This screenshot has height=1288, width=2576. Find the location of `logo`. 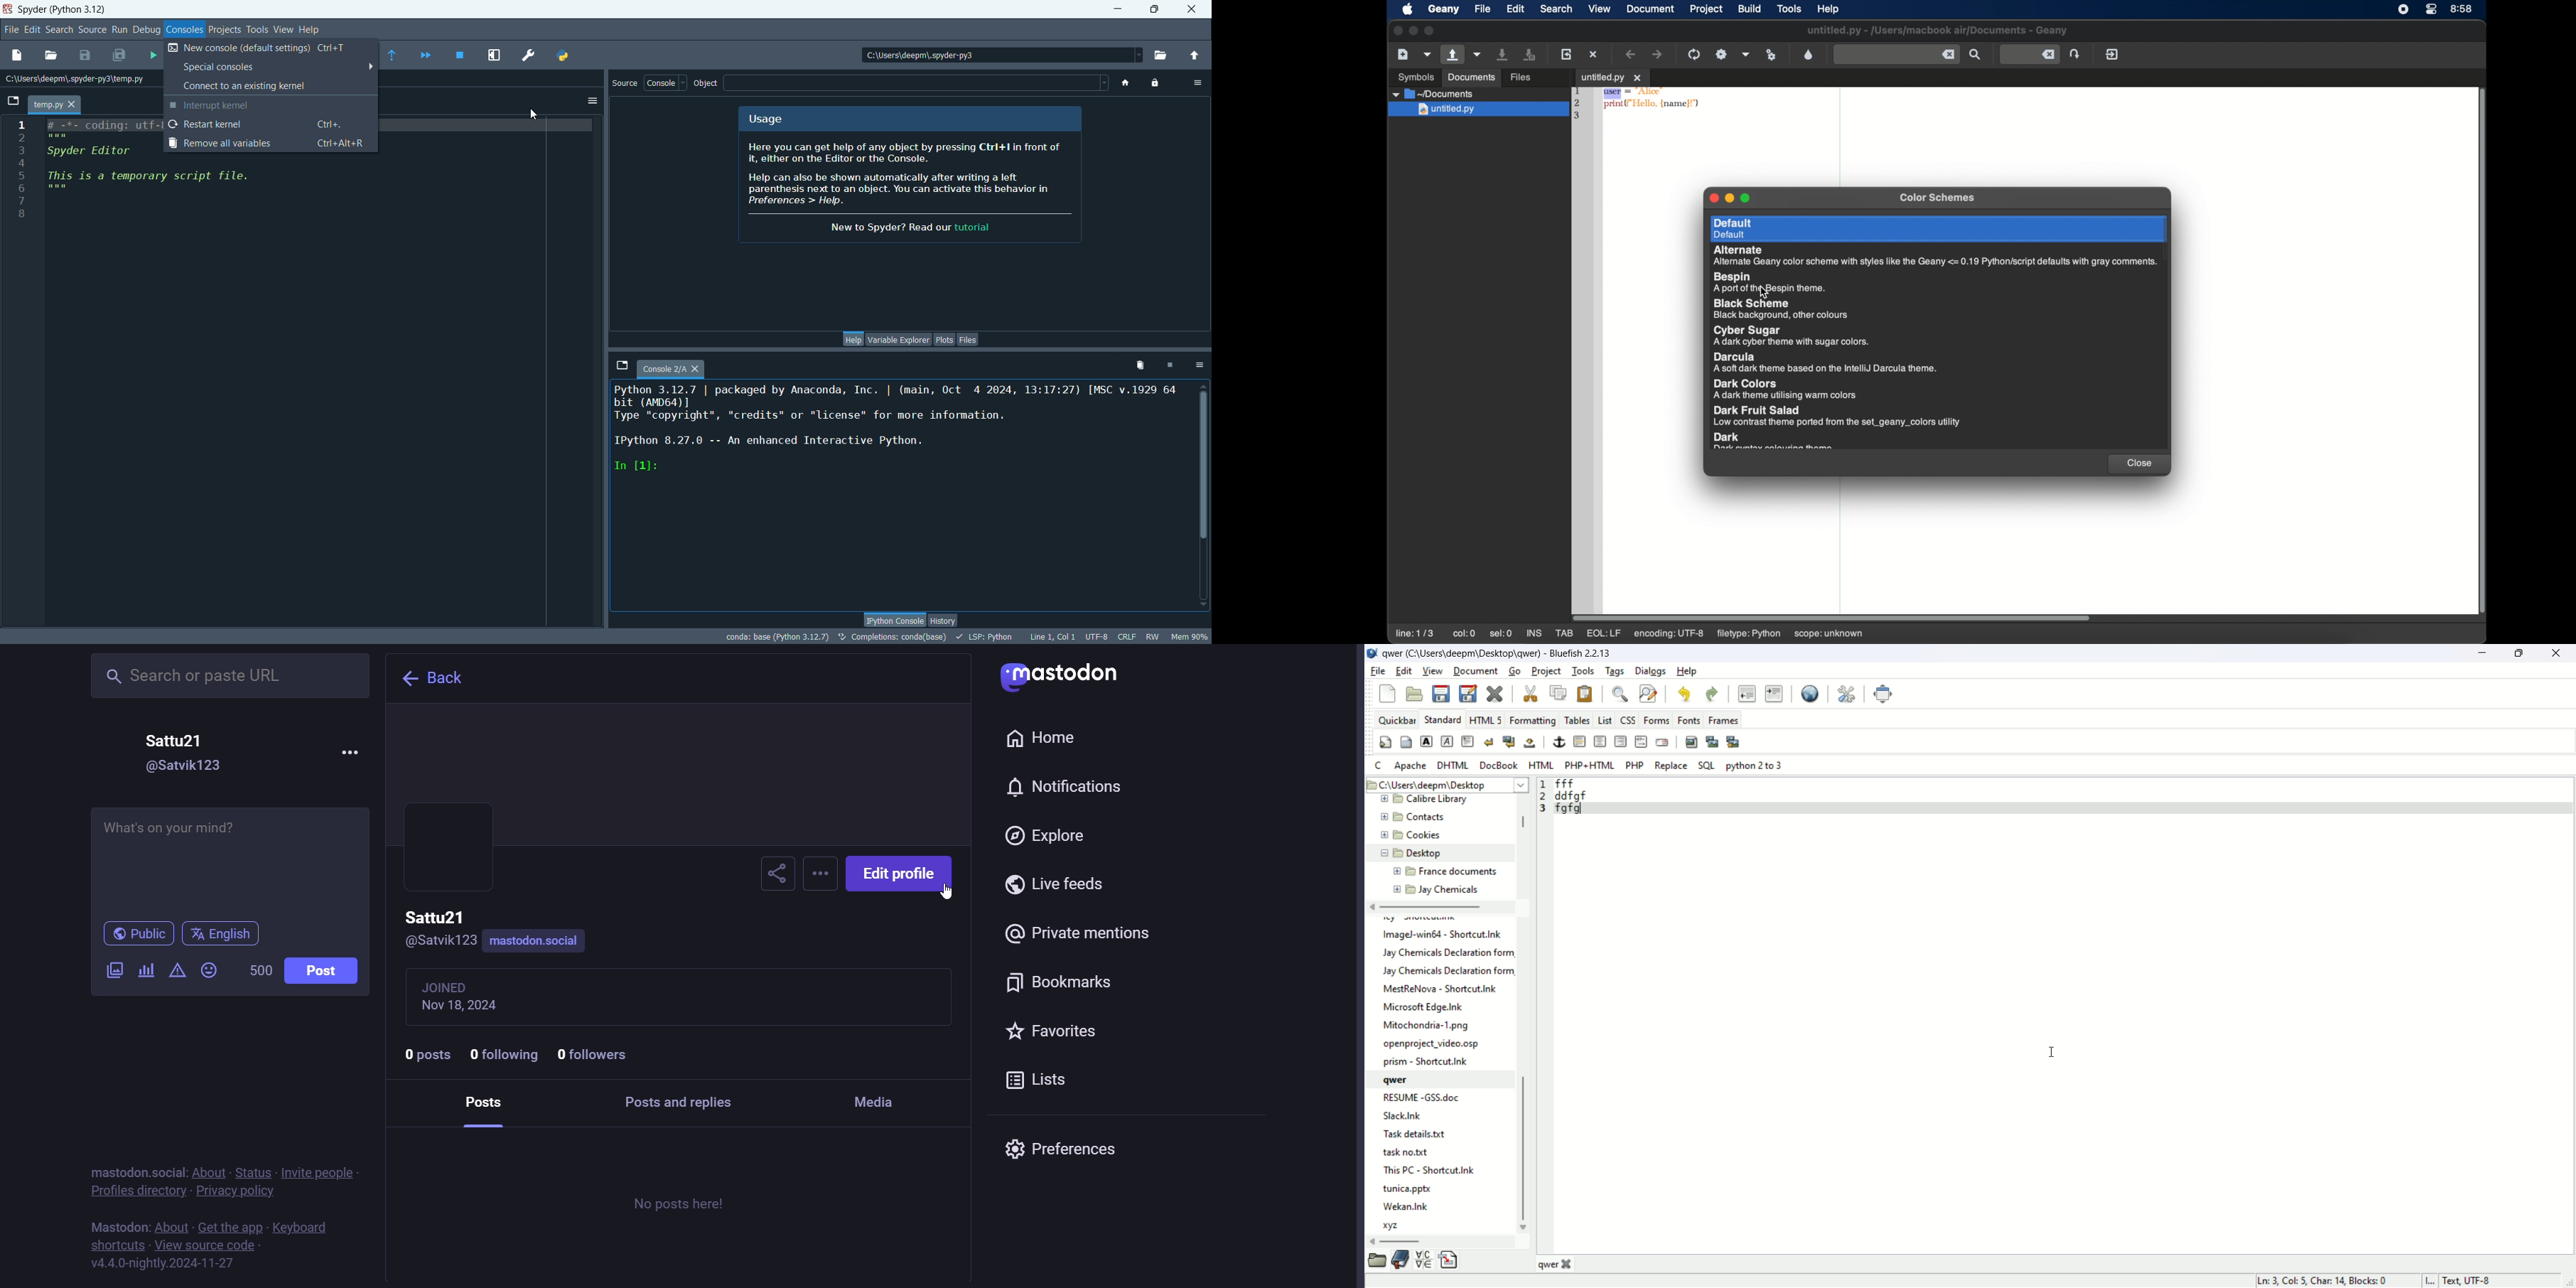

logo is located at coordinates (8, 11).